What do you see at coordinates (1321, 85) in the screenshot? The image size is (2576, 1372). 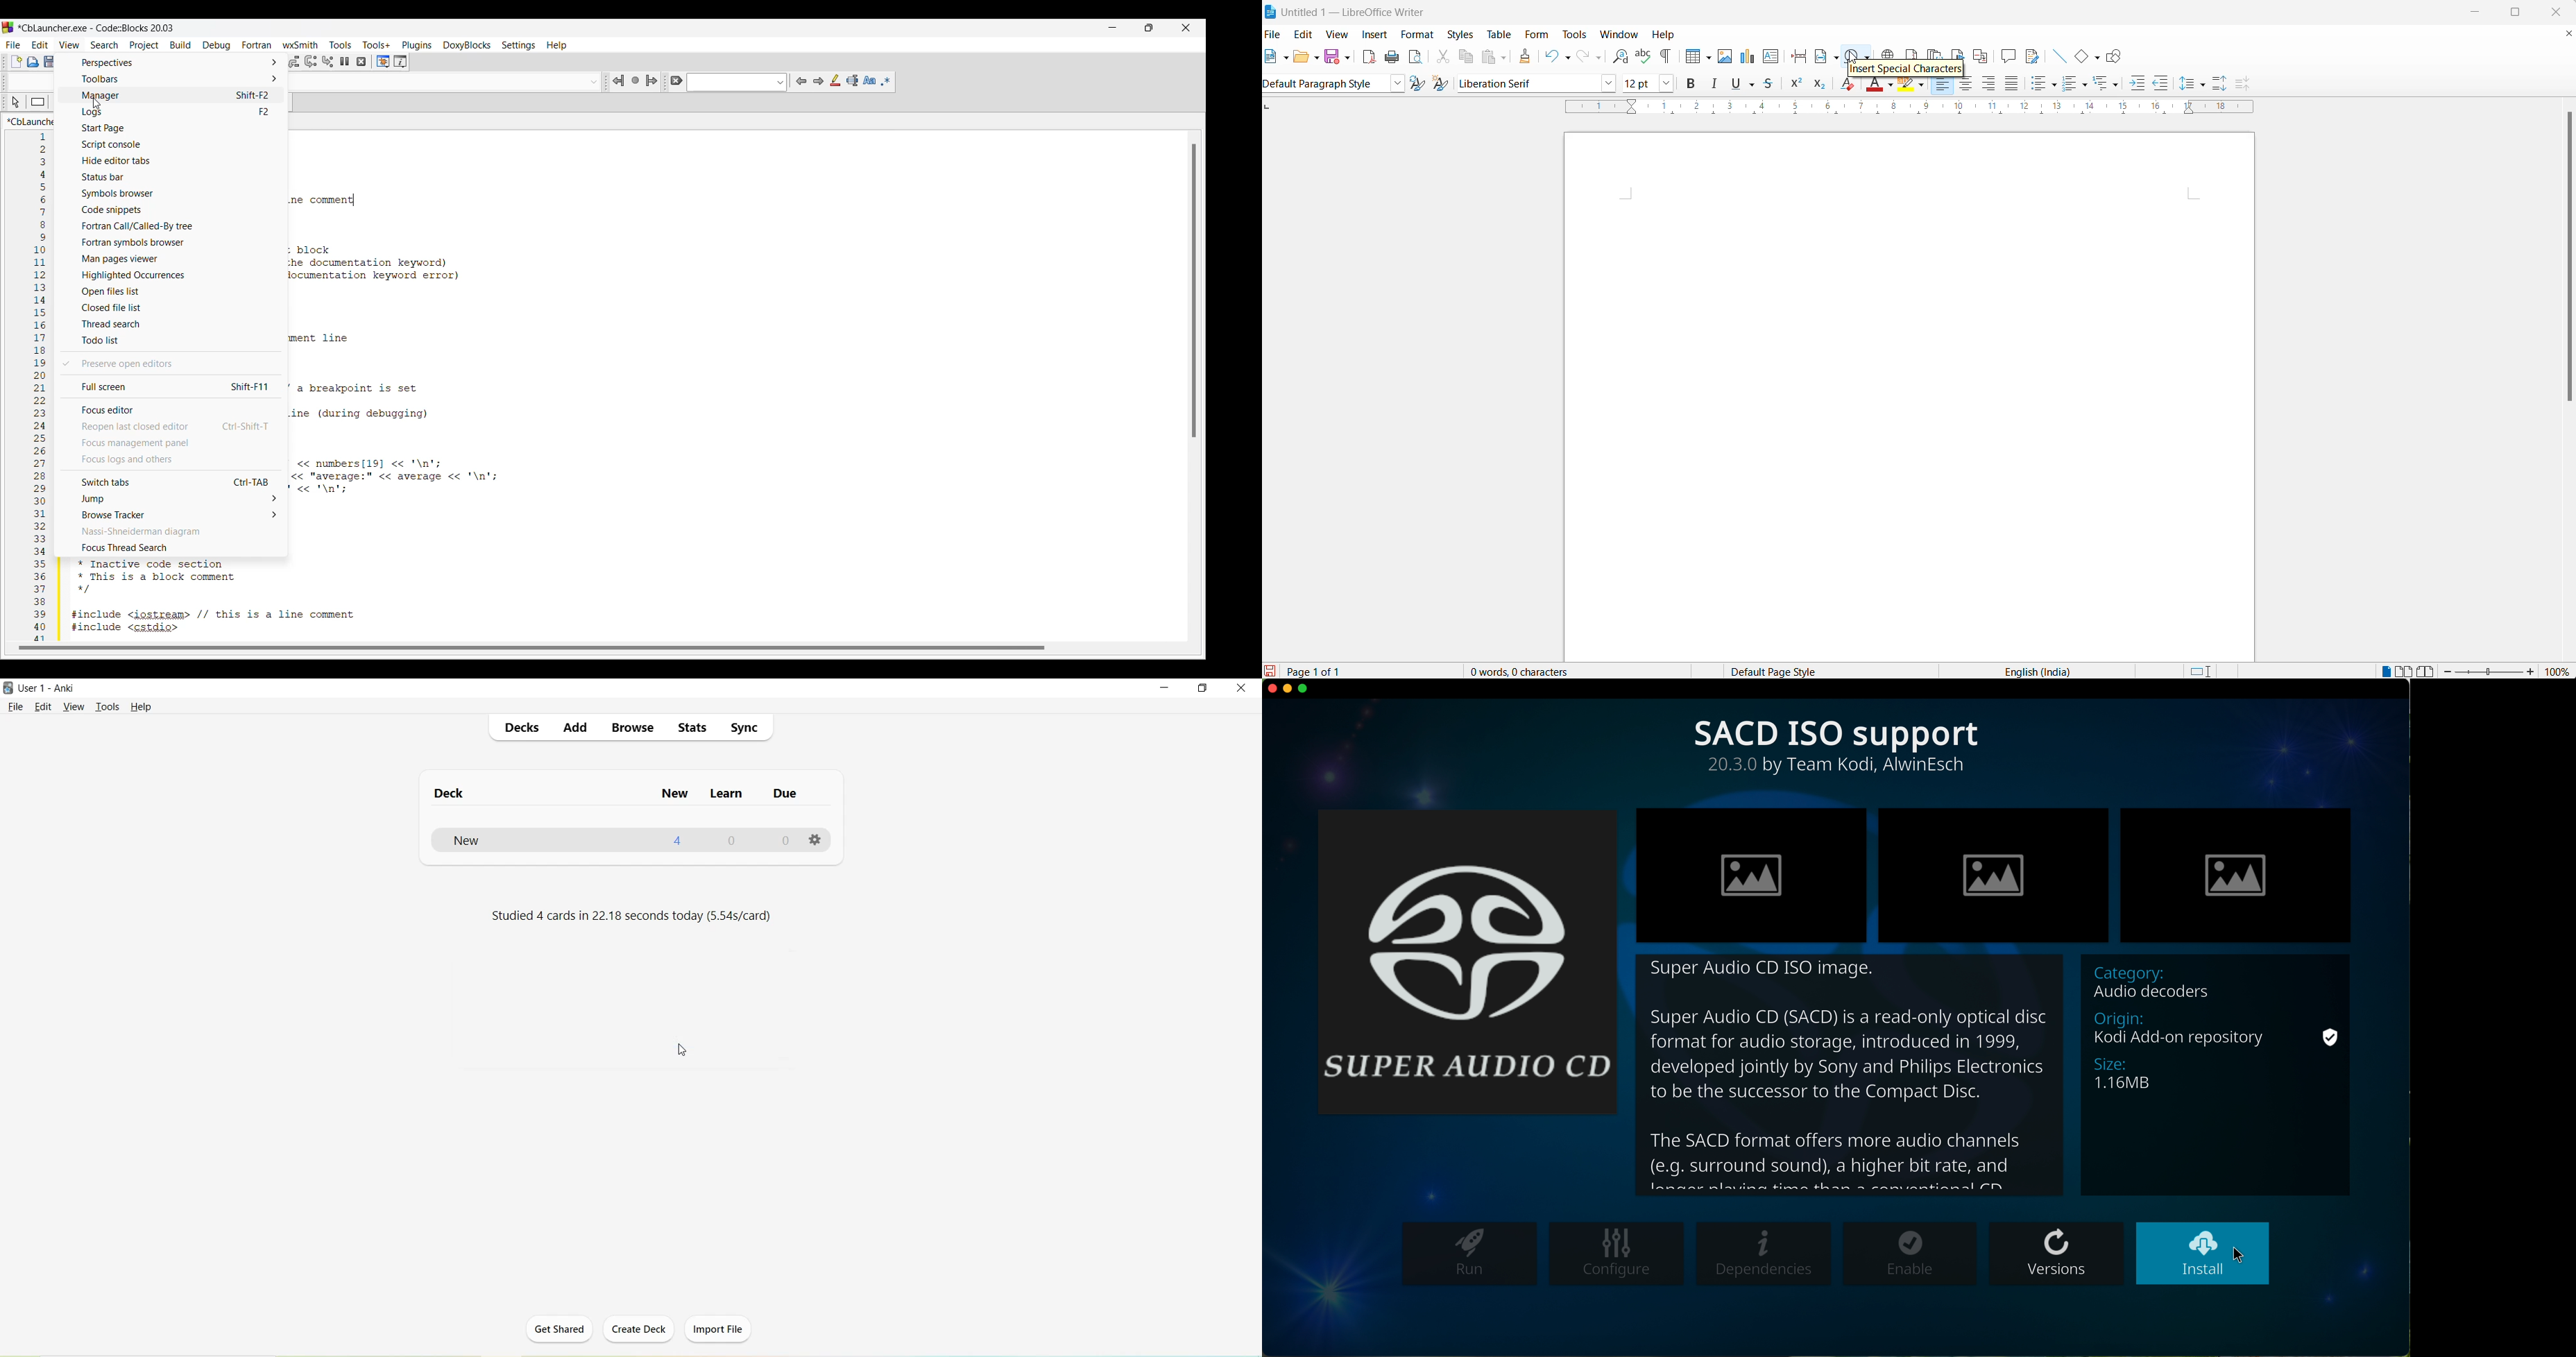 I see `paragraph style` at bounding box center [1321, 85].